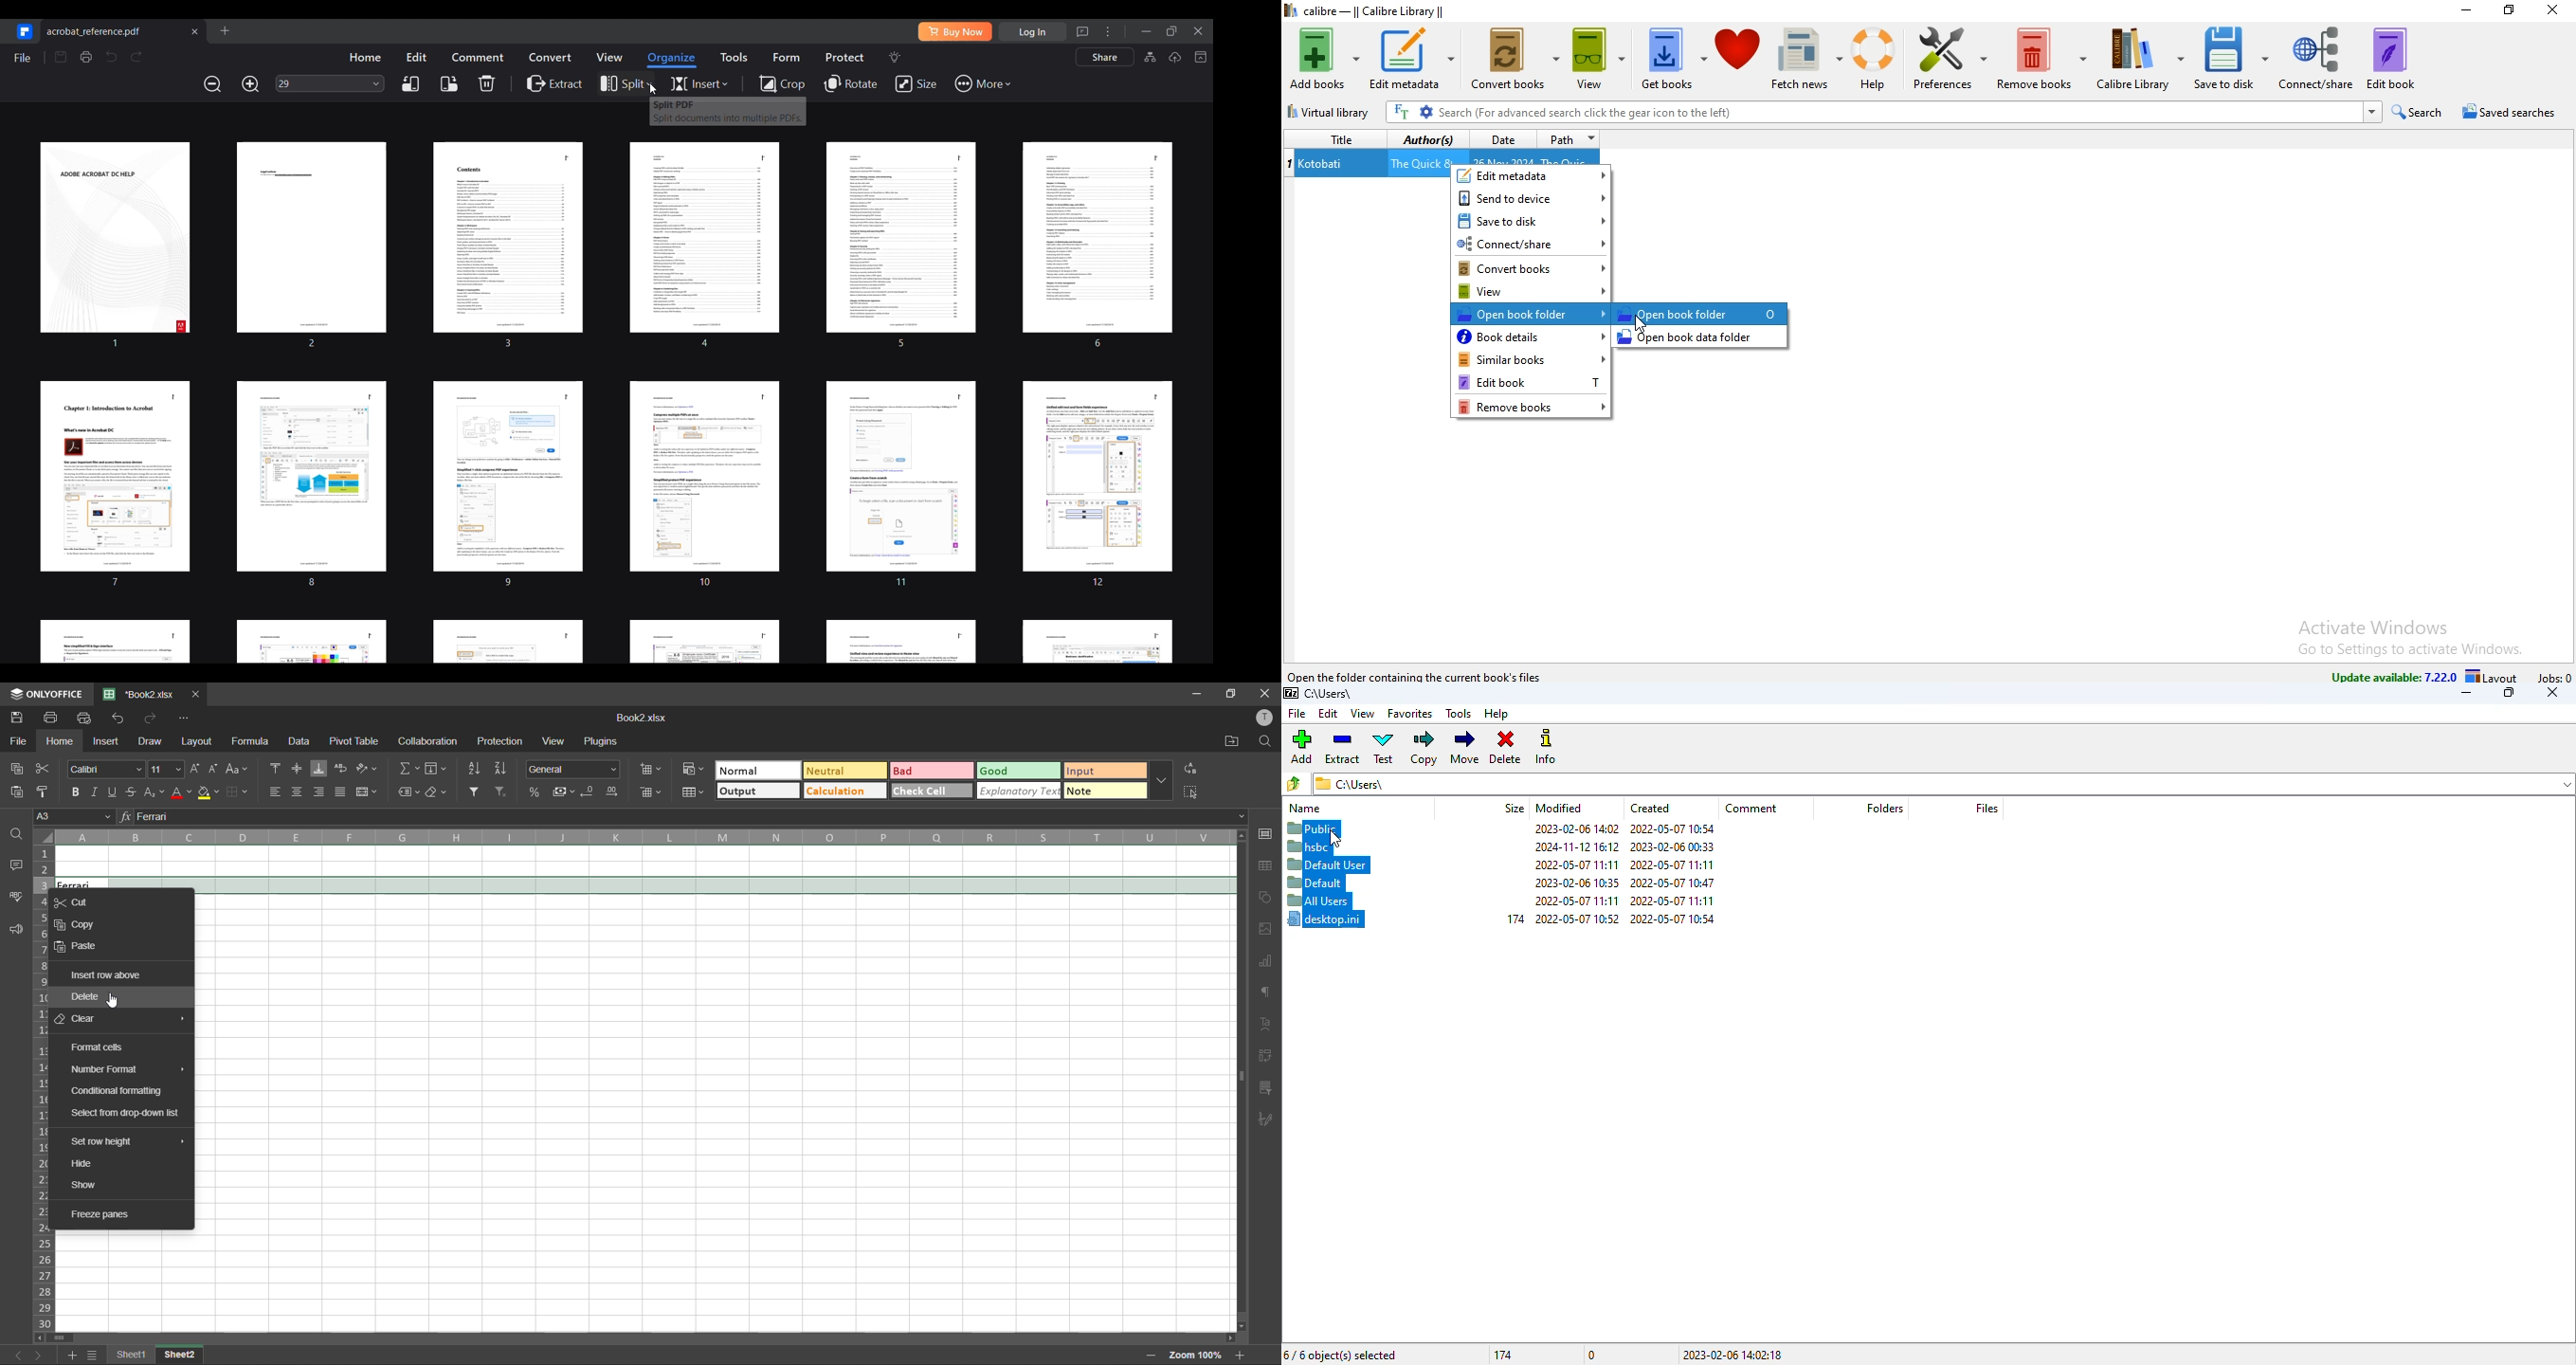  What do you see at coordinates (1531, 358) in the screenshot?
I see `similar books` at bounding box center [1531, 358].